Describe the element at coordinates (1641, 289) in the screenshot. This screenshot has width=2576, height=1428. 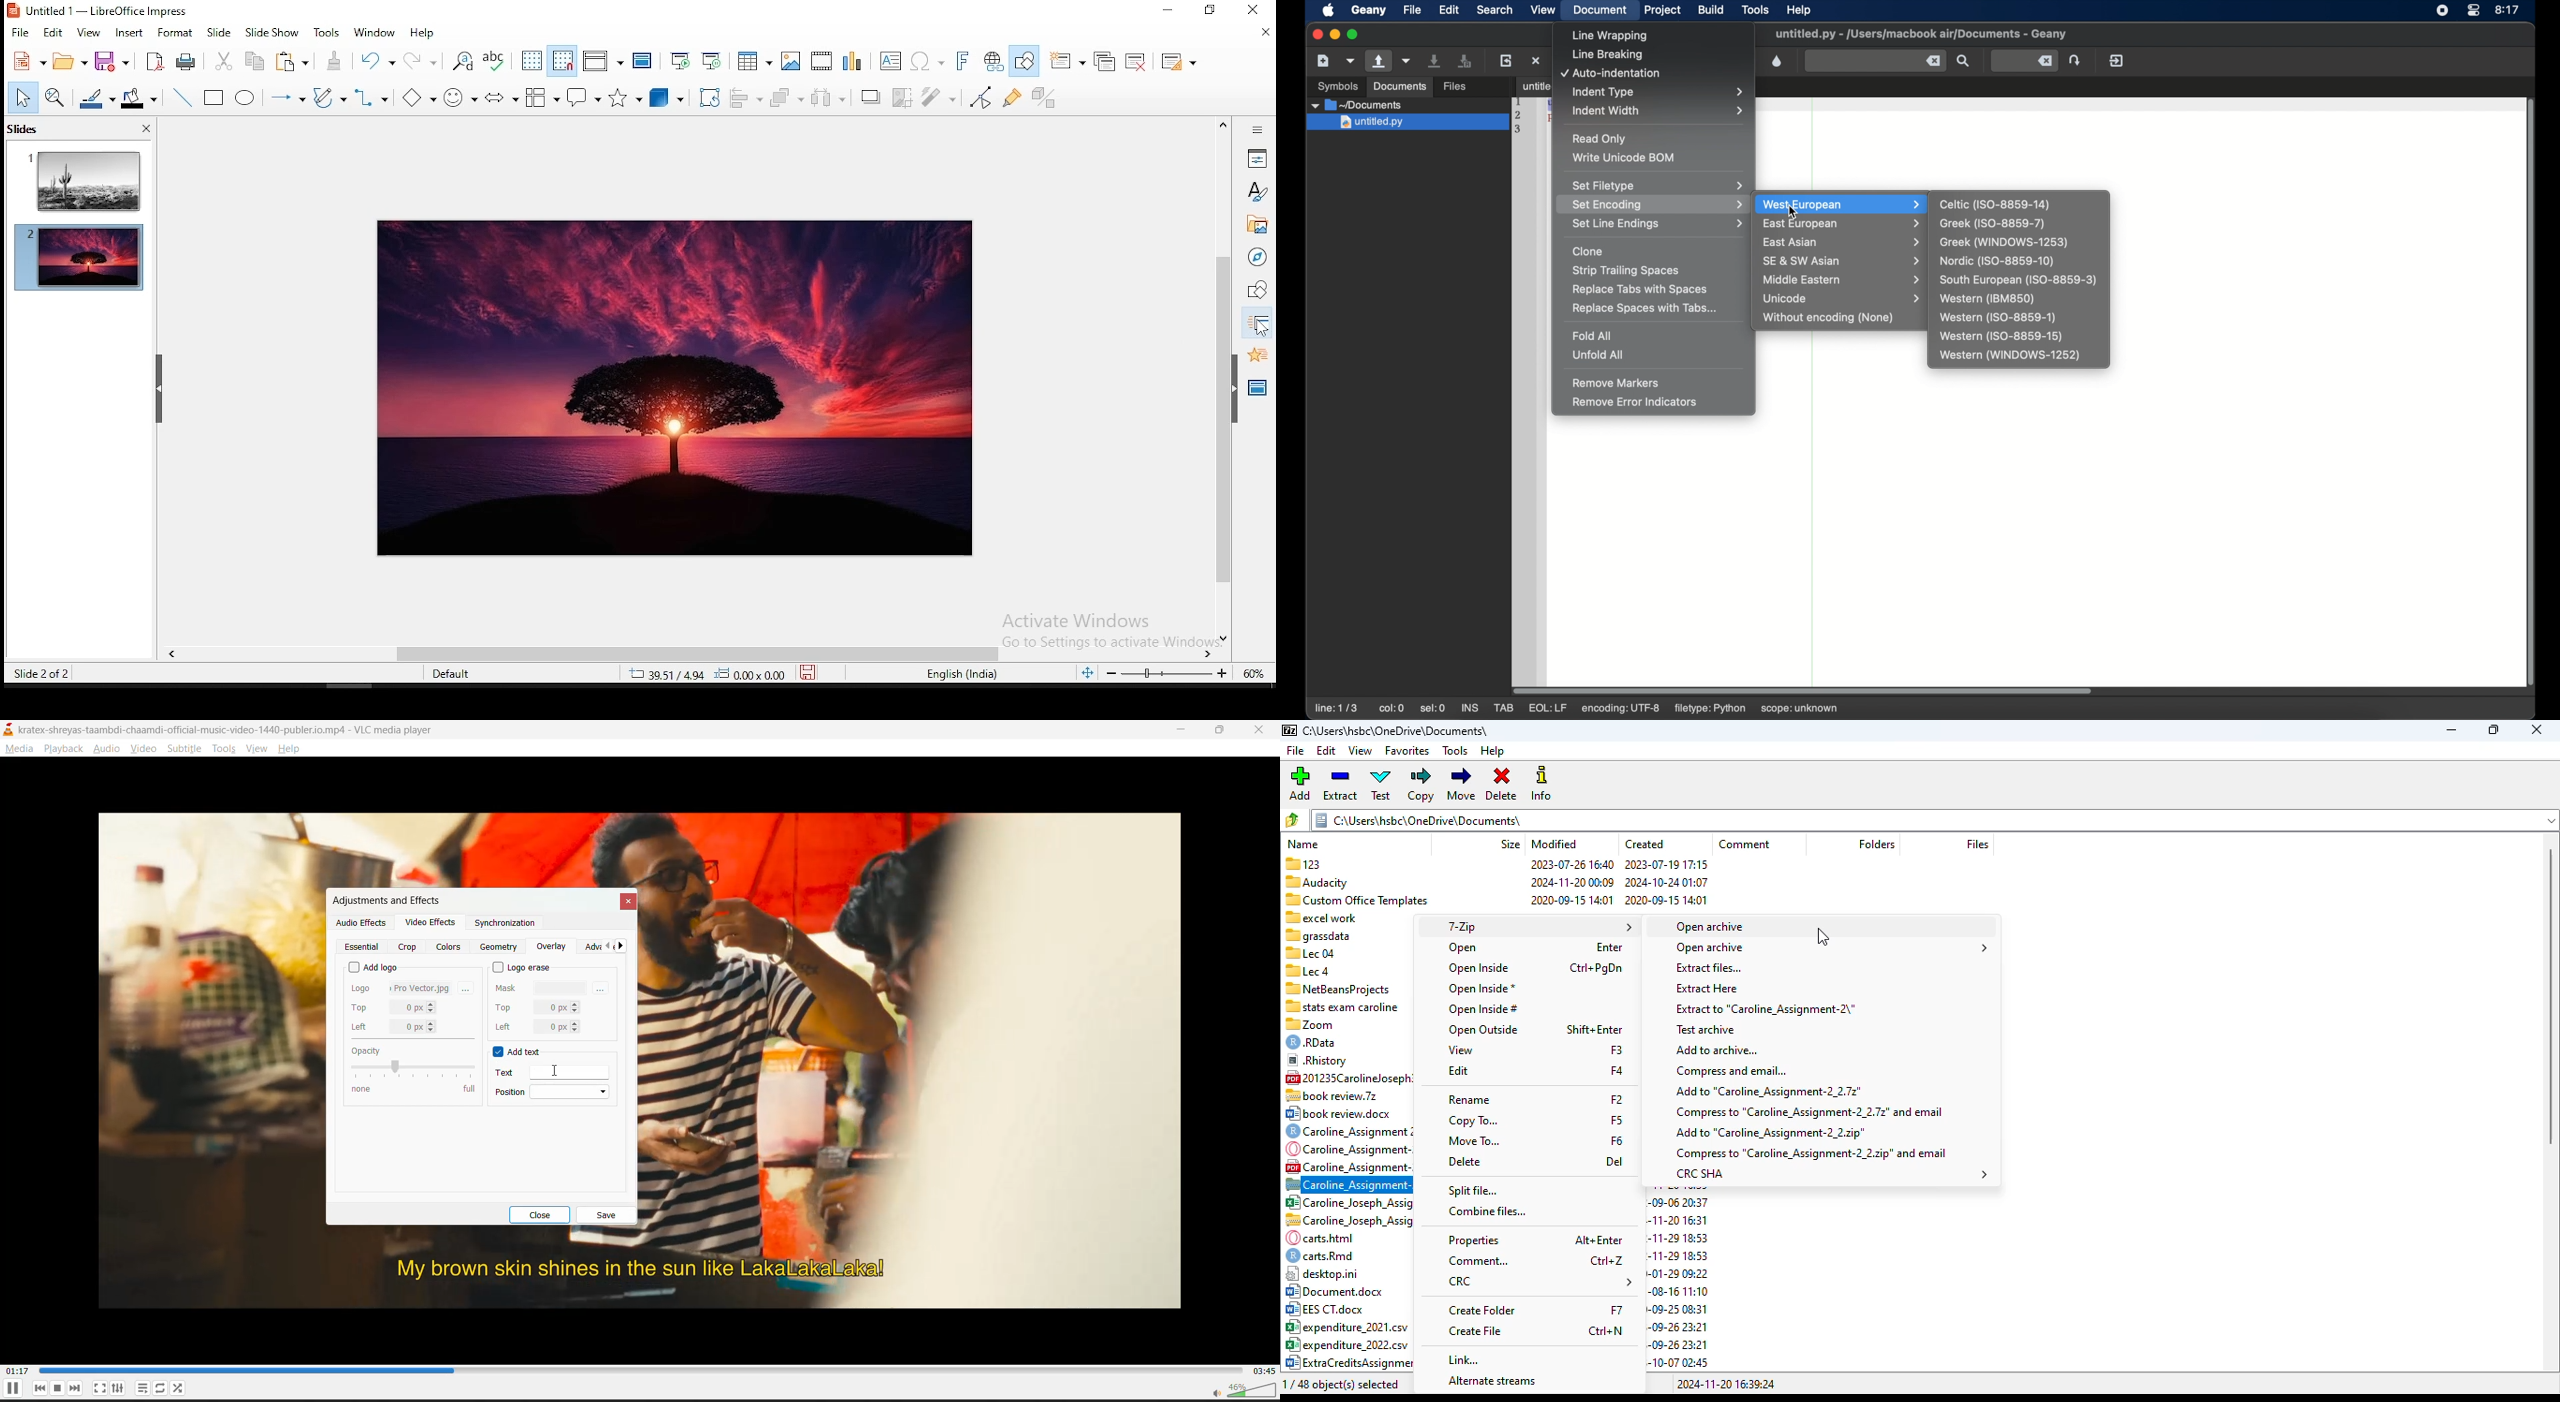
I see `replace tabs with spaces` at that location.